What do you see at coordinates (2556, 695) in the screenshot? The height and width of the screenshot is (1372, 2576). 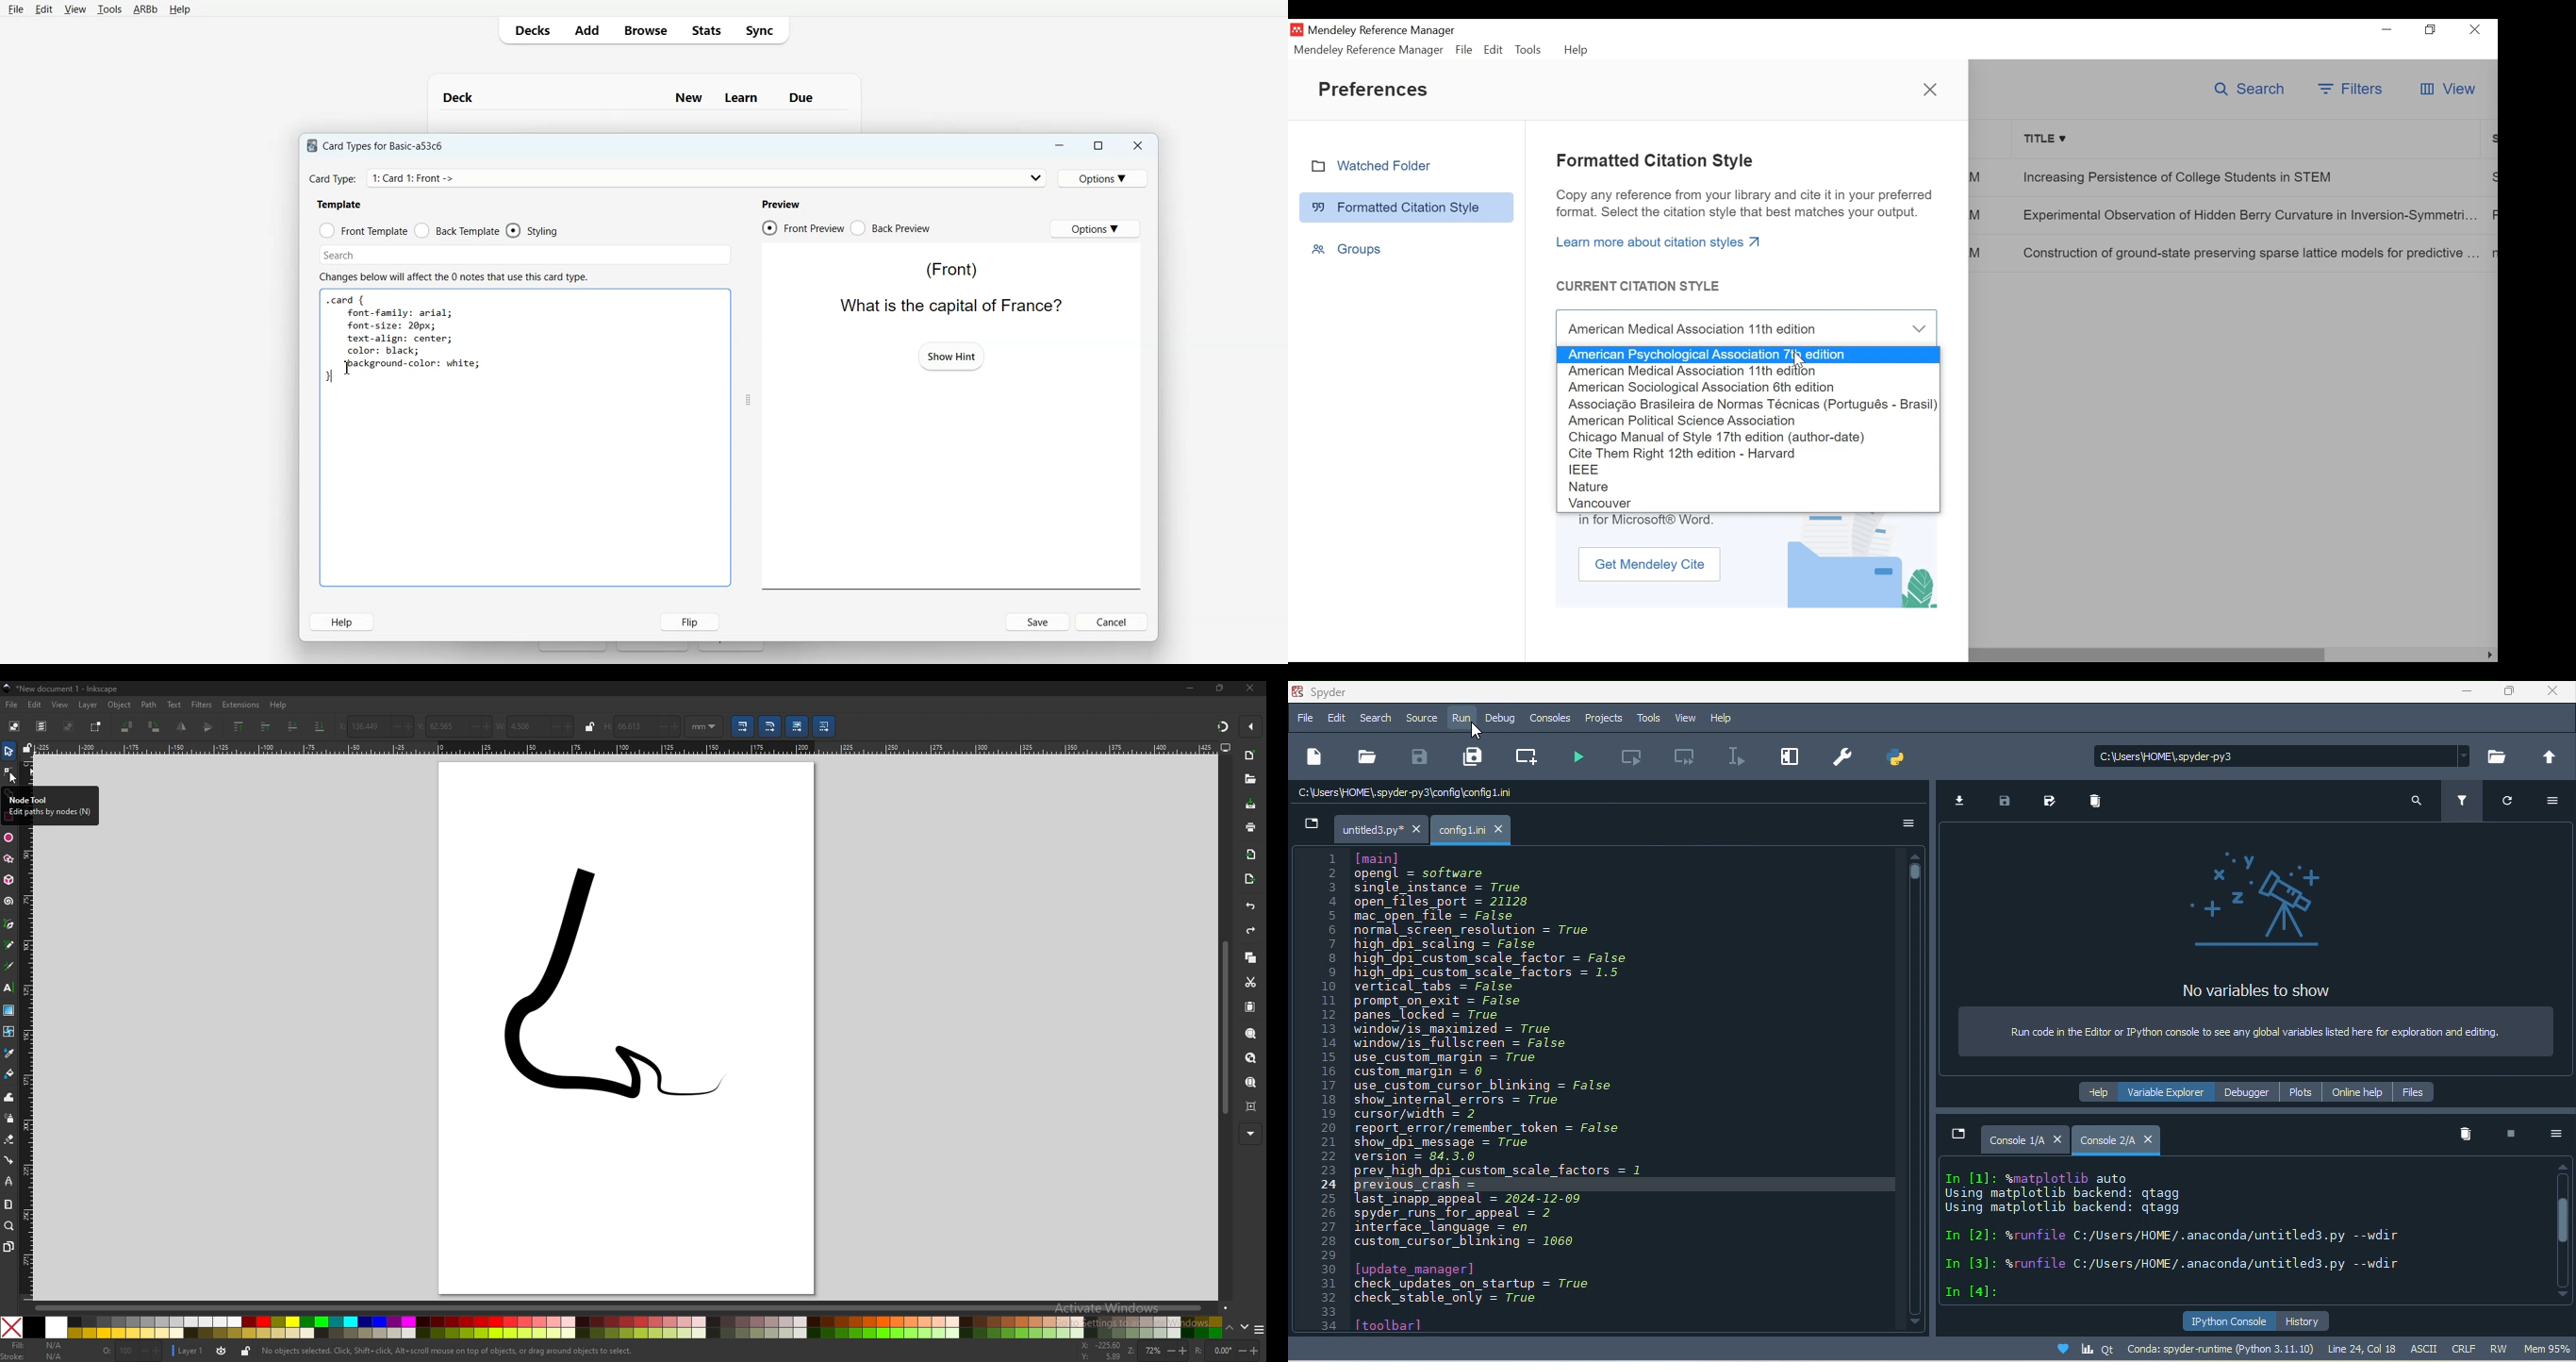 I see `close` at bounding box center [2556, 695].